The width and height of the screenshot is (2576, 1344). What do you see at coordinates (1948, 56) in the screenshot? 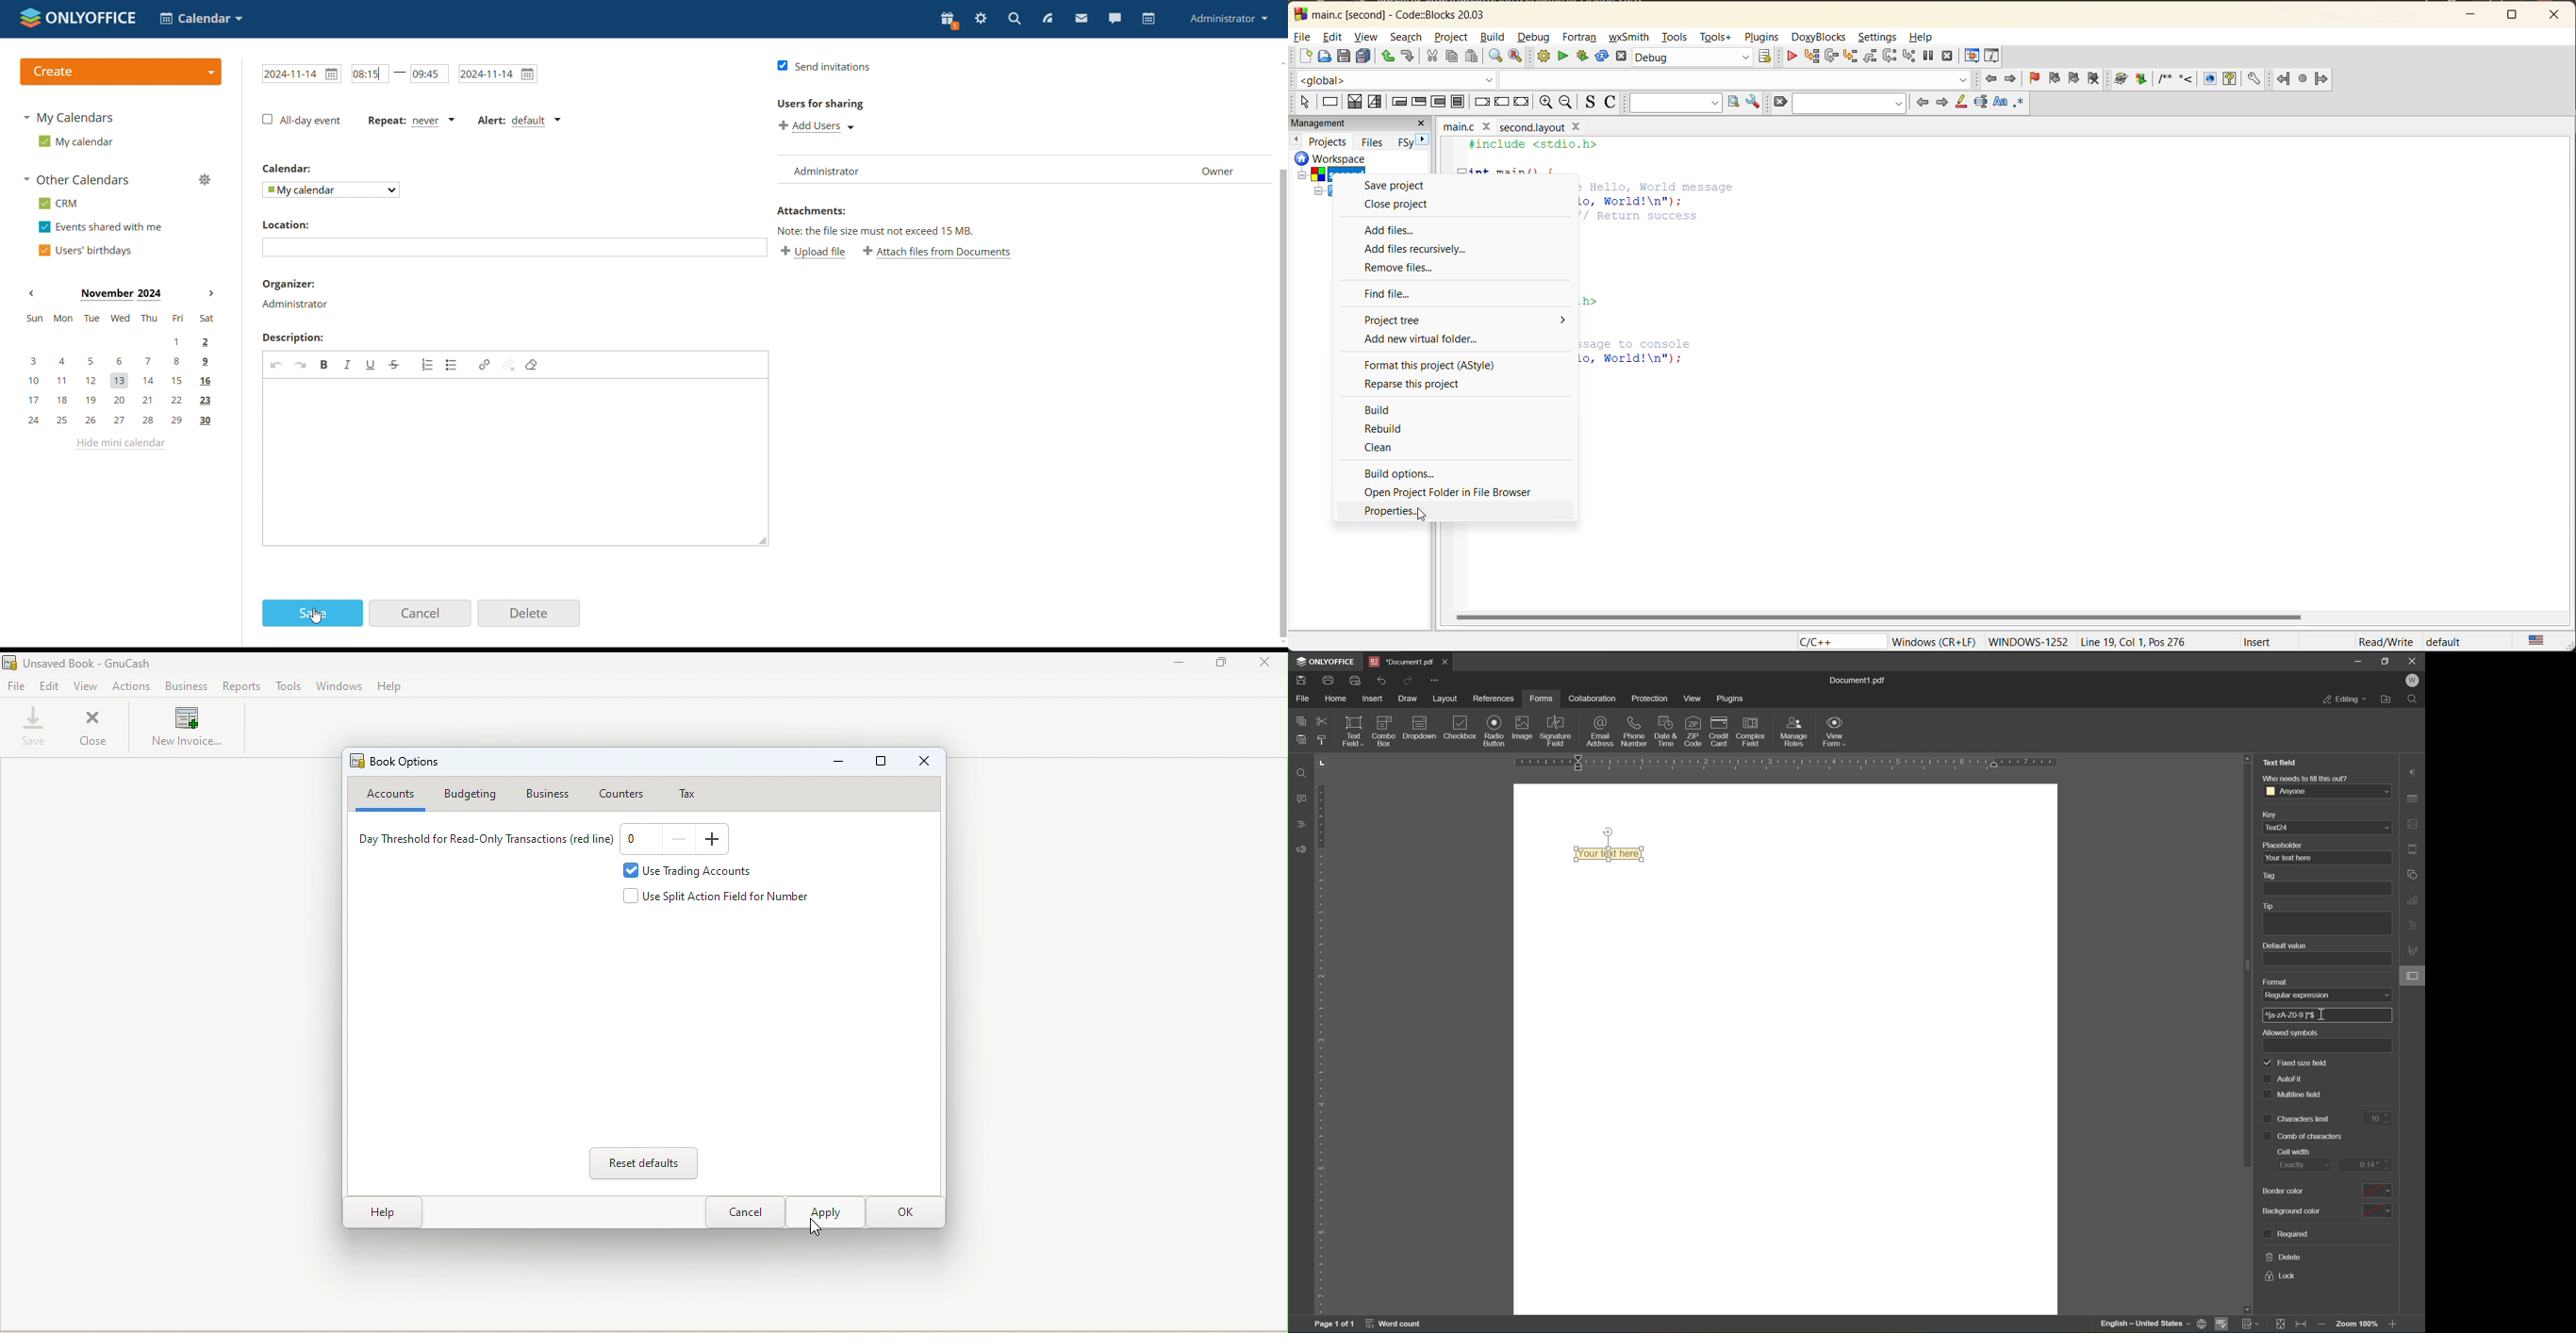
I see `stop debugger` at bounding box center [1948, 56].